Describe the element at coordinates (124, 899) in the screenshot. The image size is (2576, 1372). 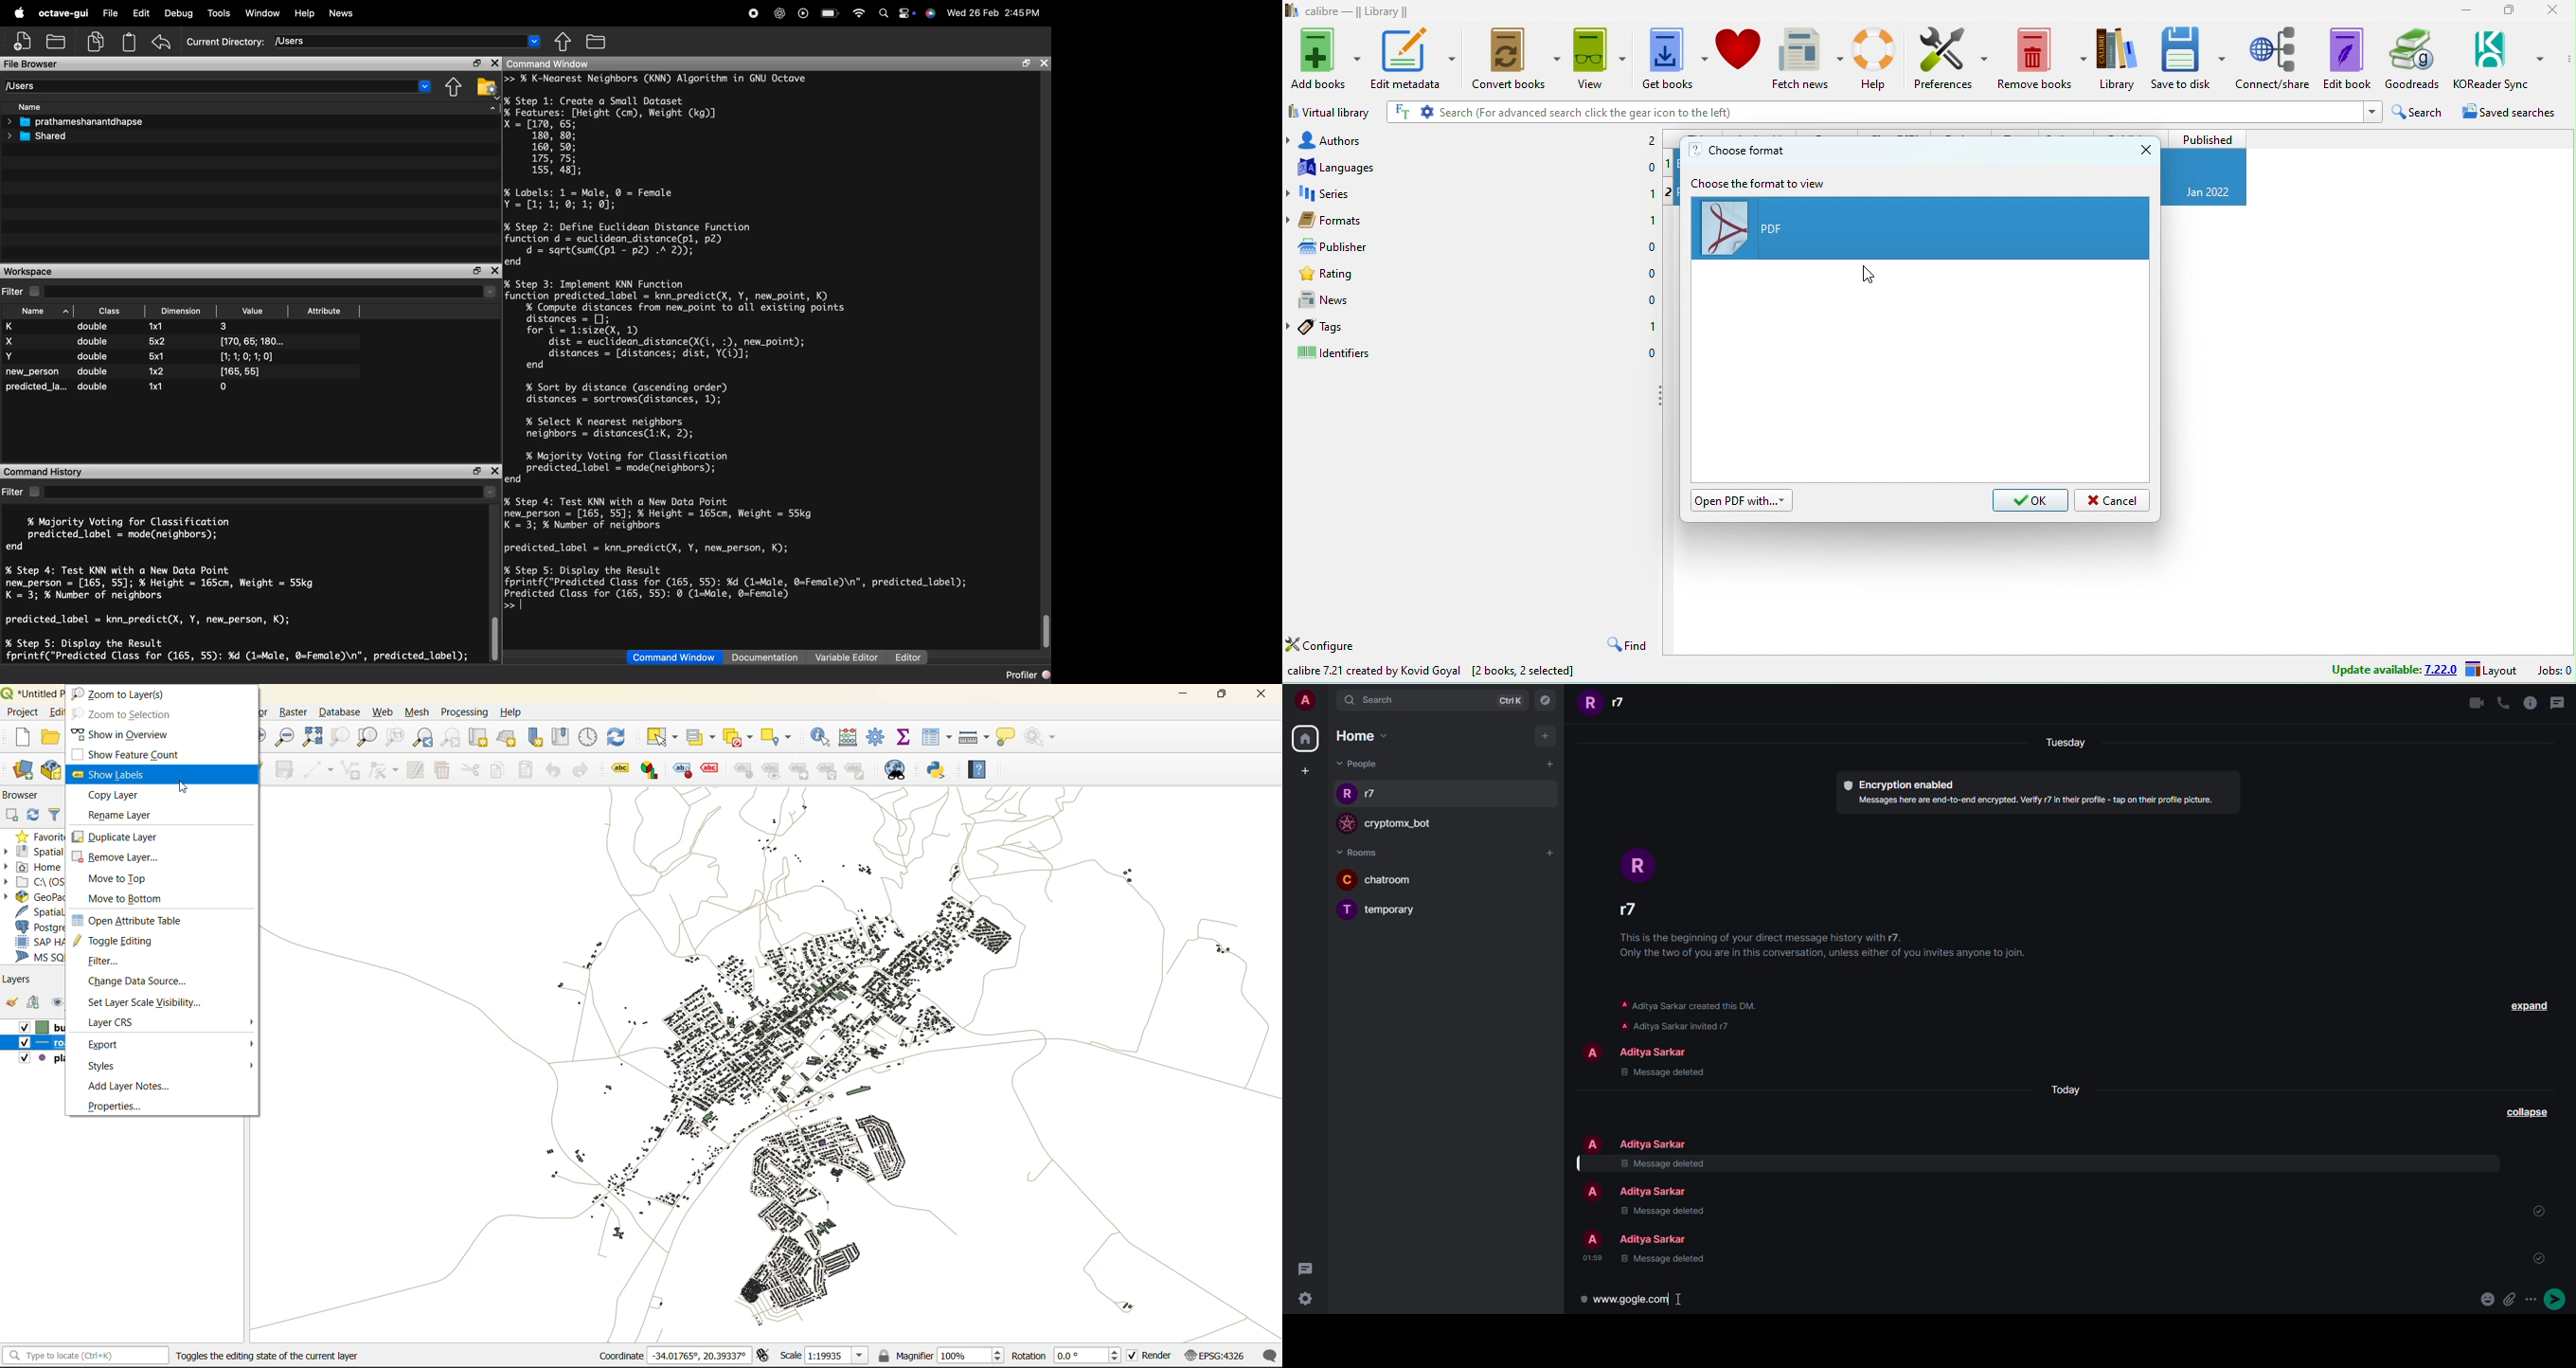
I see `move to bottom` at that location.